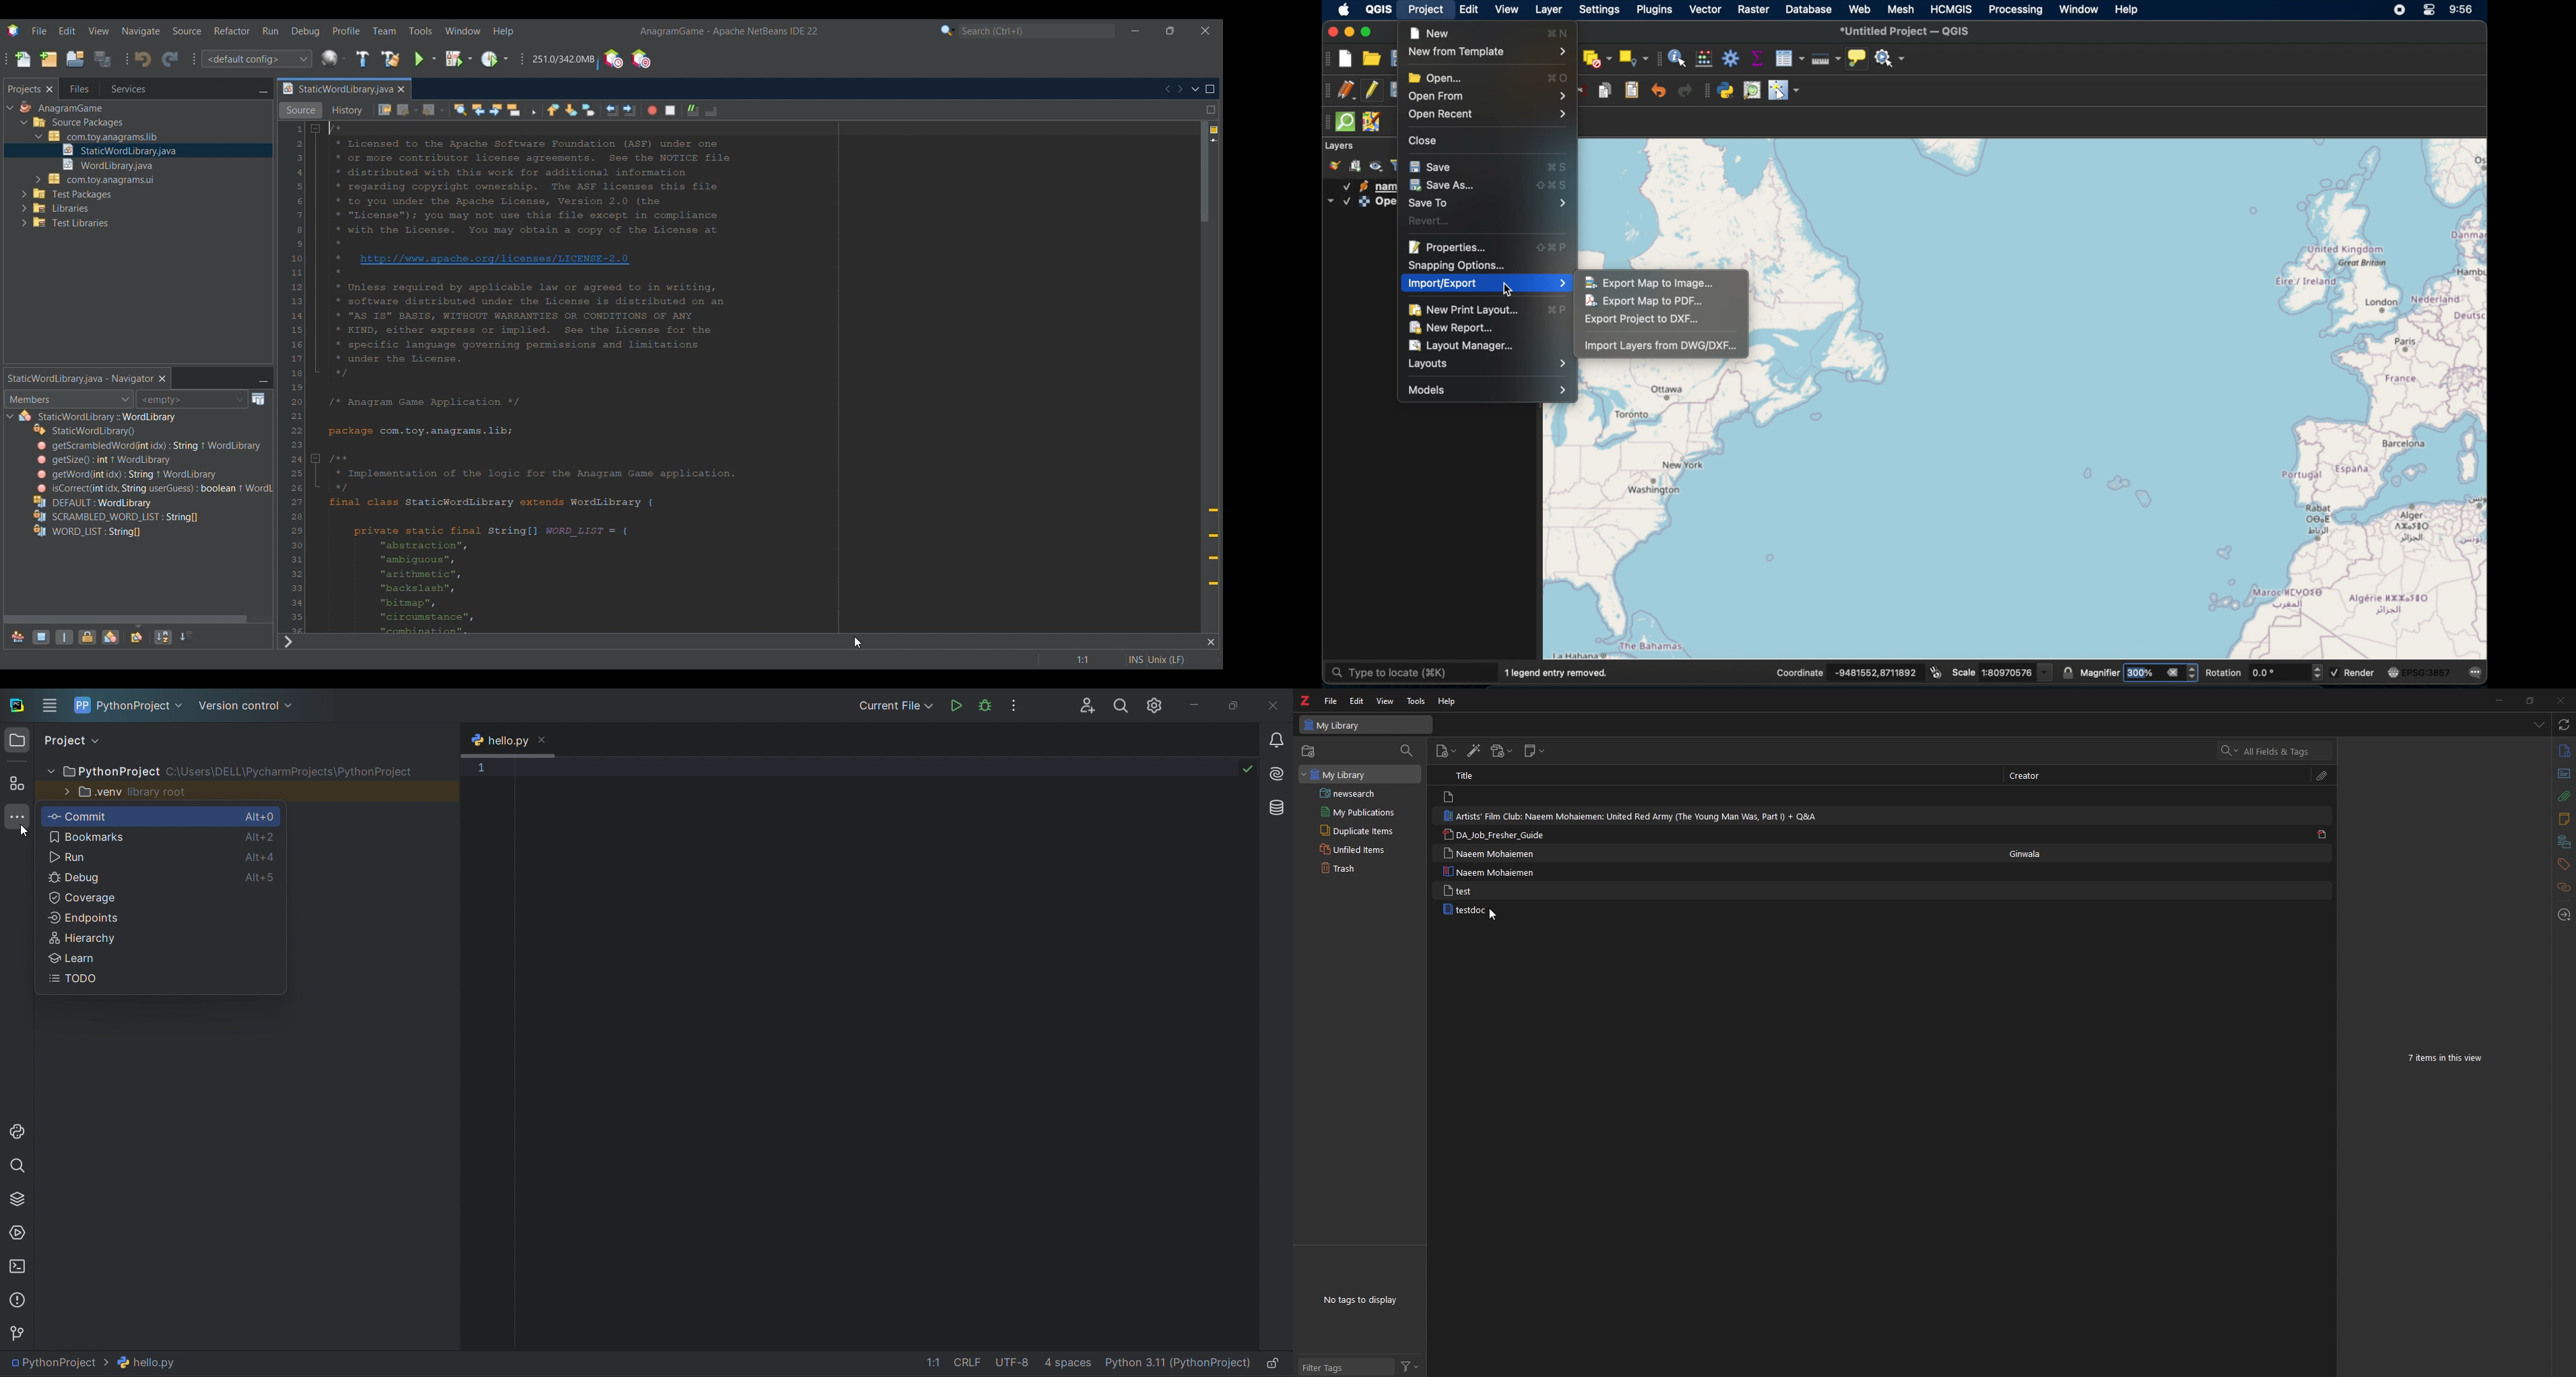 Image resolution: width=2576 pixels, height=1400 pixels. What do you see at coordinates (1359, 811) in the screenshot?
I see `my publications` at bounding box center [1359, 811].